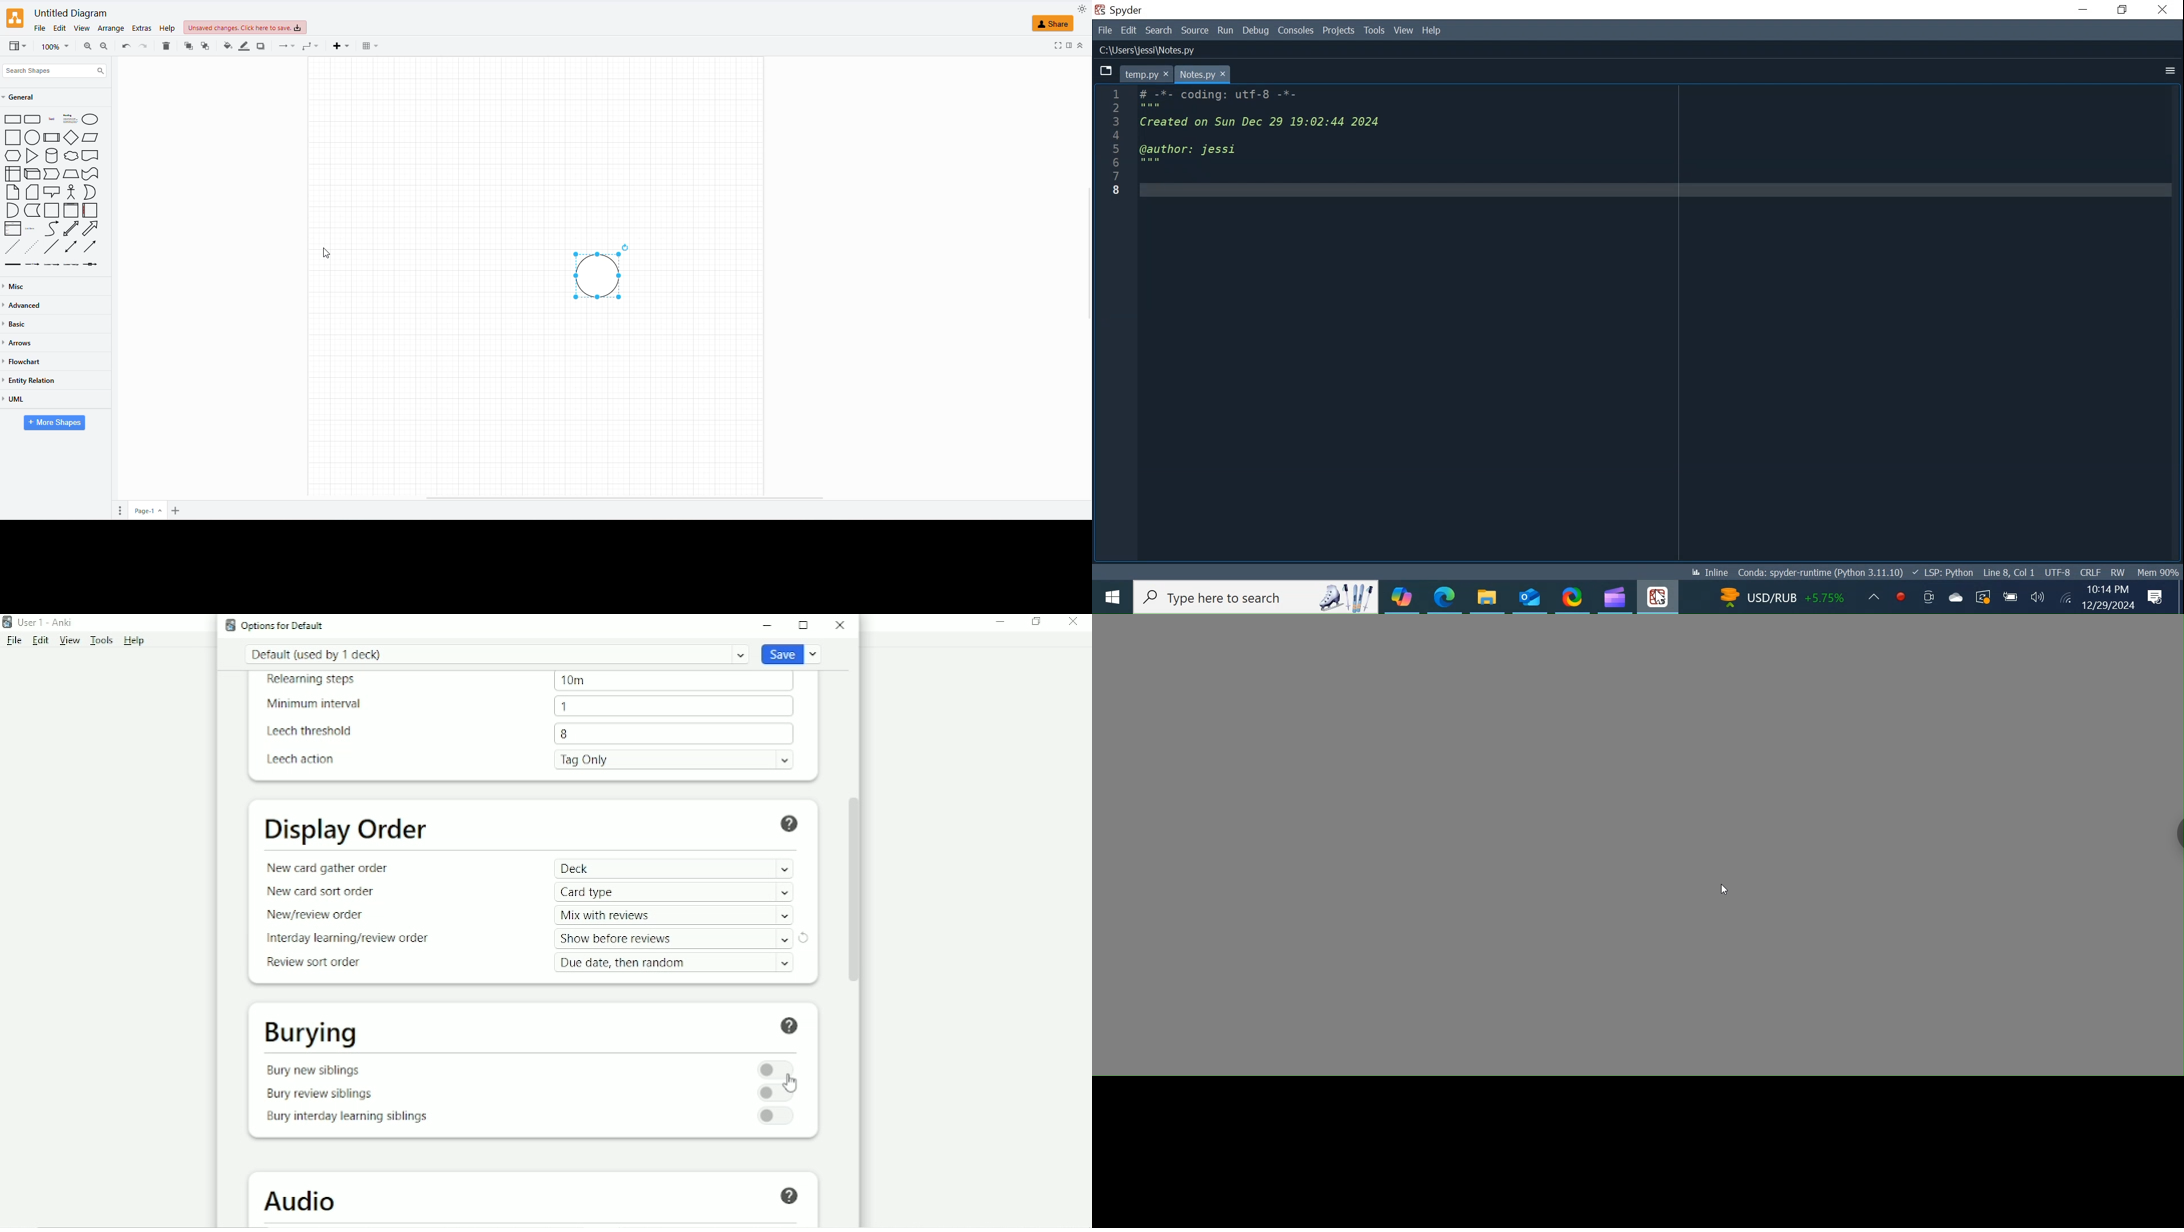 This screenshot has width=2184, height=1232. I want to click on Search, so click(1159, 30).